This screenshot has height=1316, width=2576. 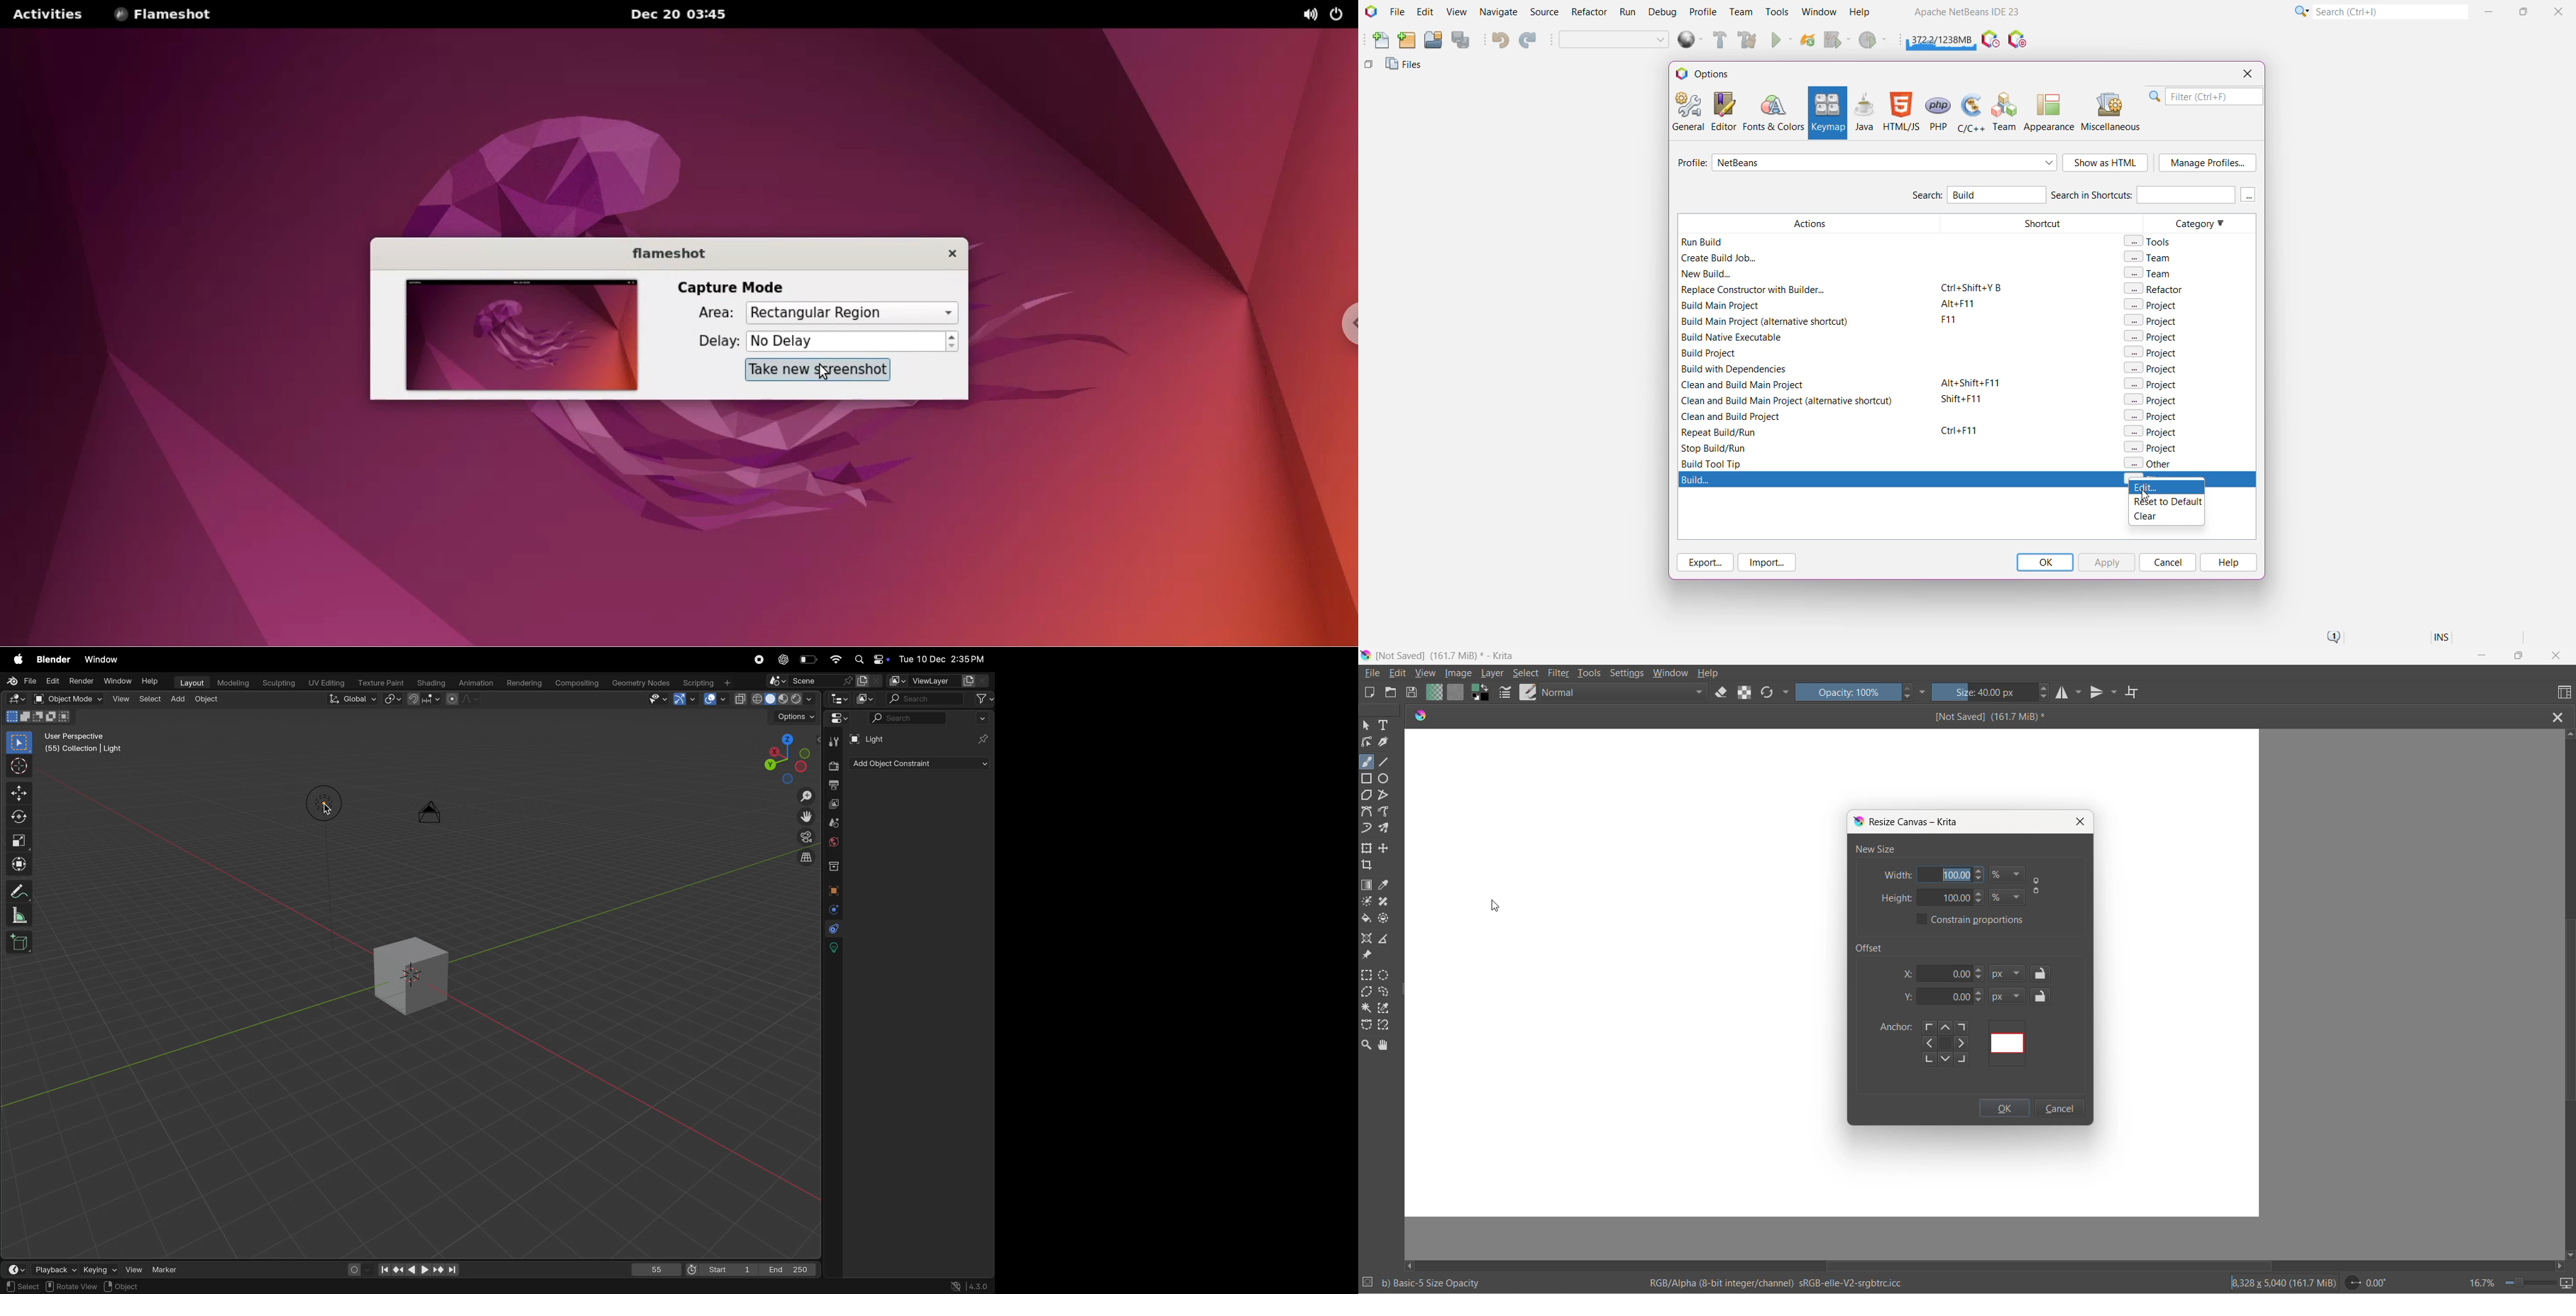 What do you see at coordinates (1384, 1046) in the screenshot?
I see `pan tool` at bounding box center [1384, 1046].